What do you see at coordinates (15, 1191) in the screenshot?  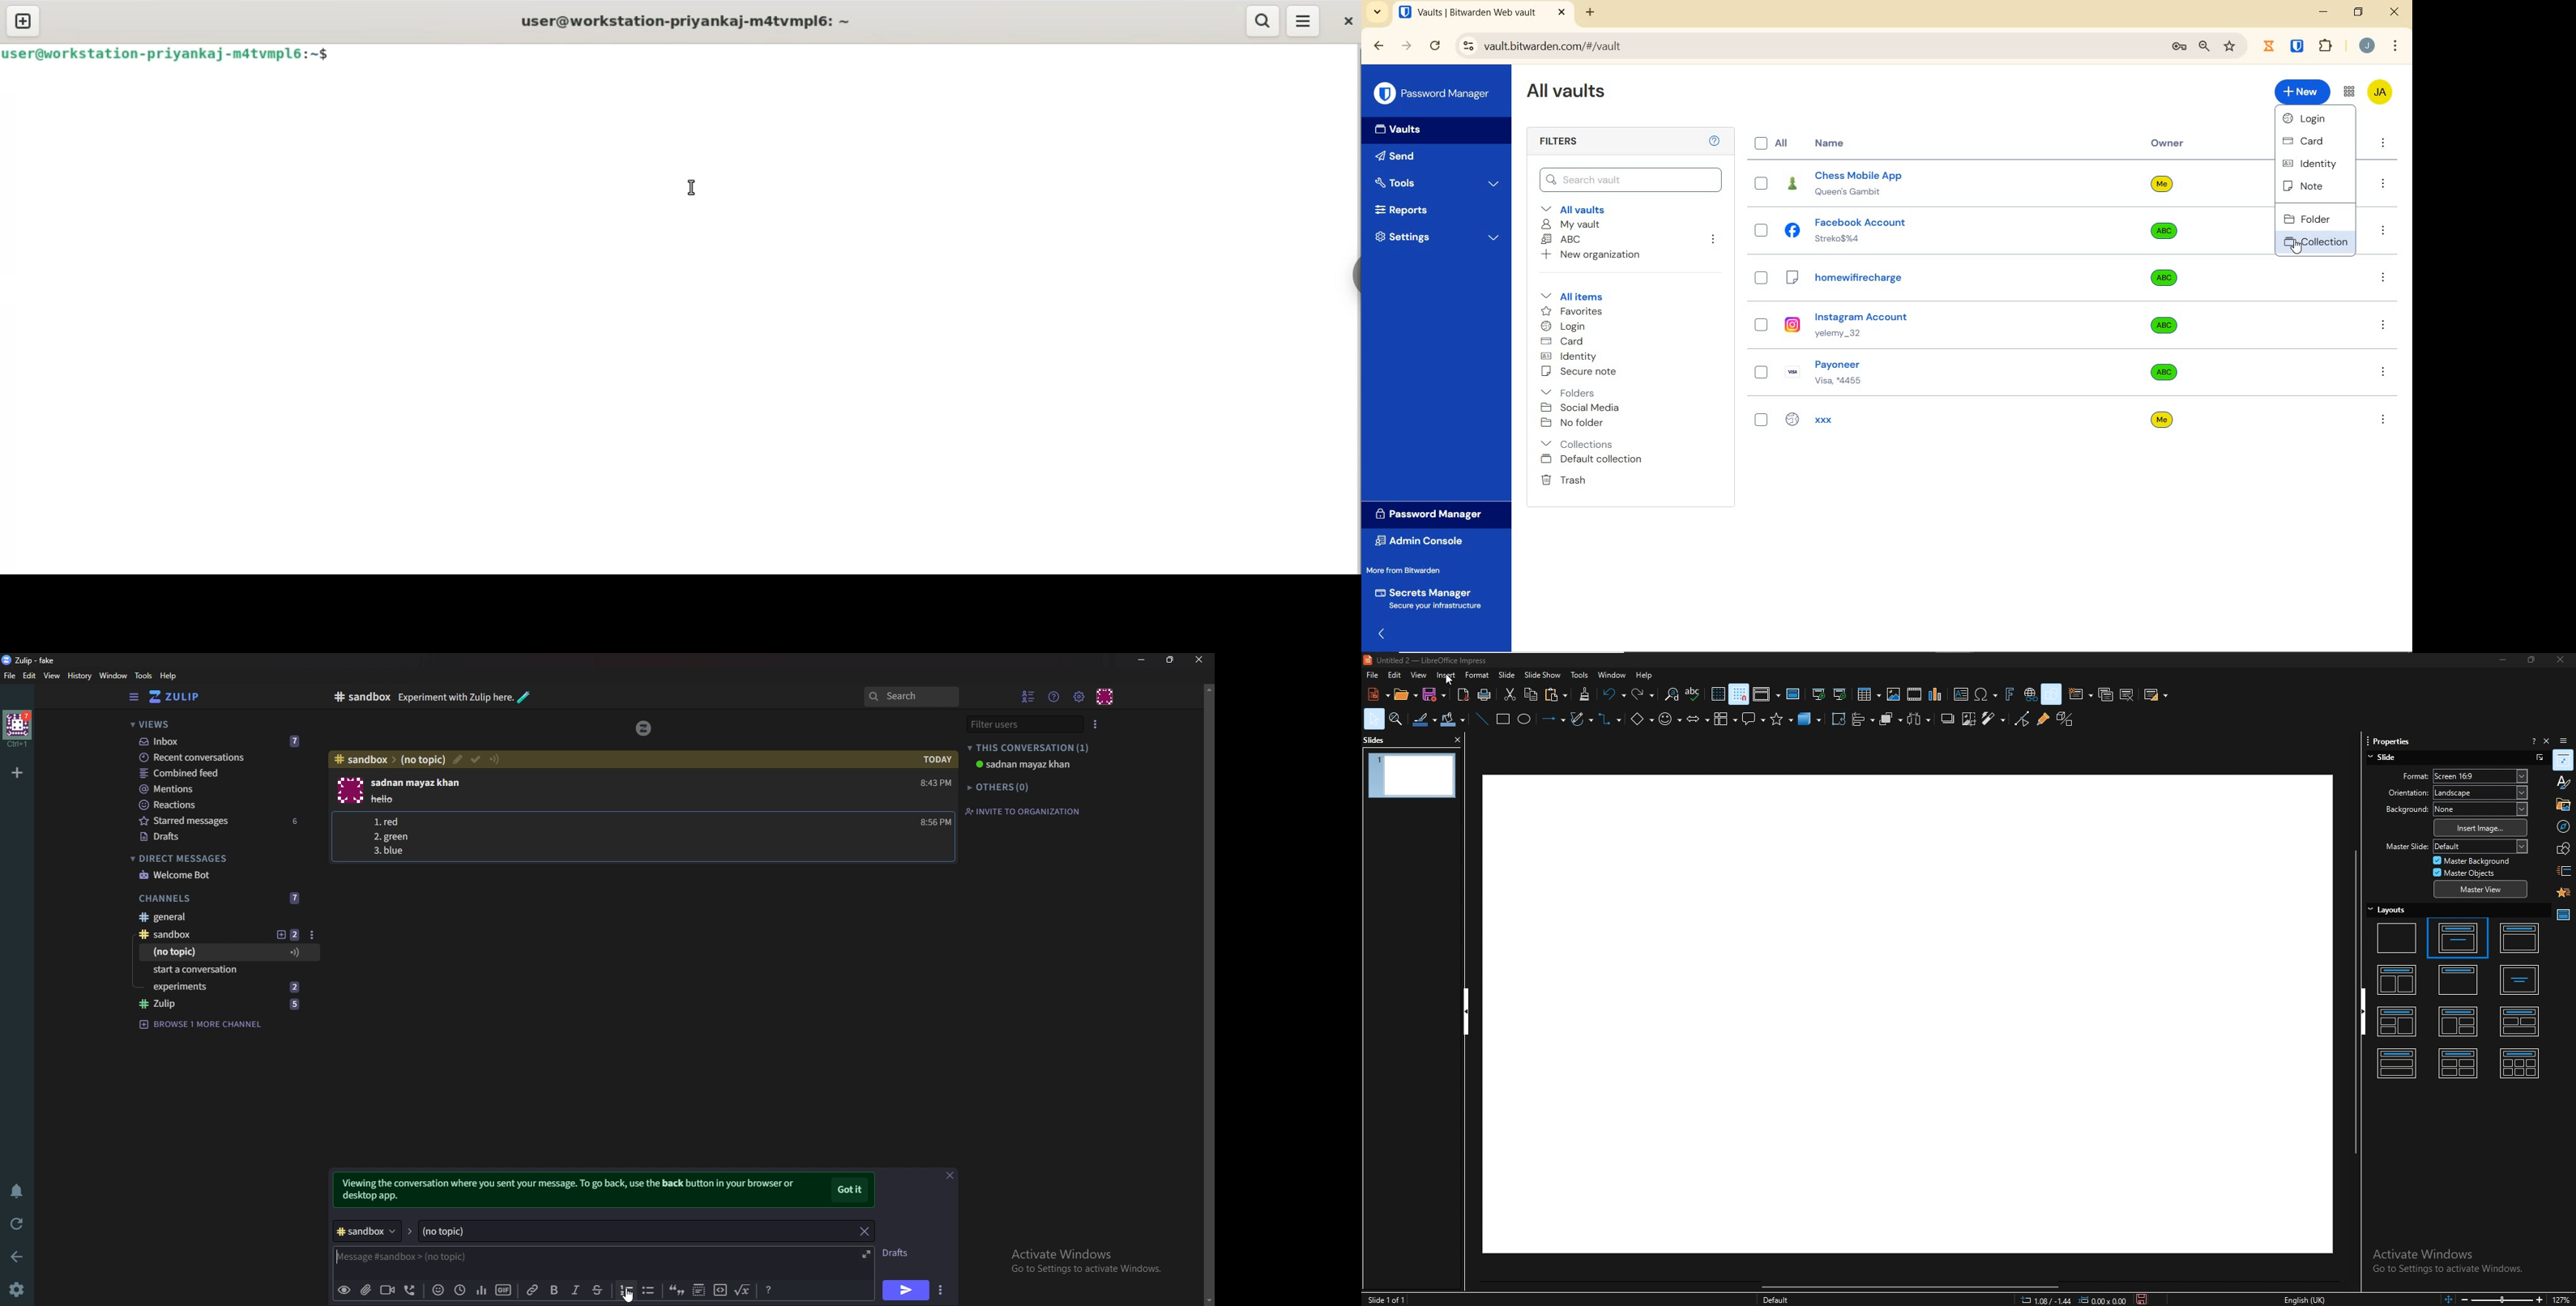 I see `Enable do not disturb` at bounding box center [15, 1191].